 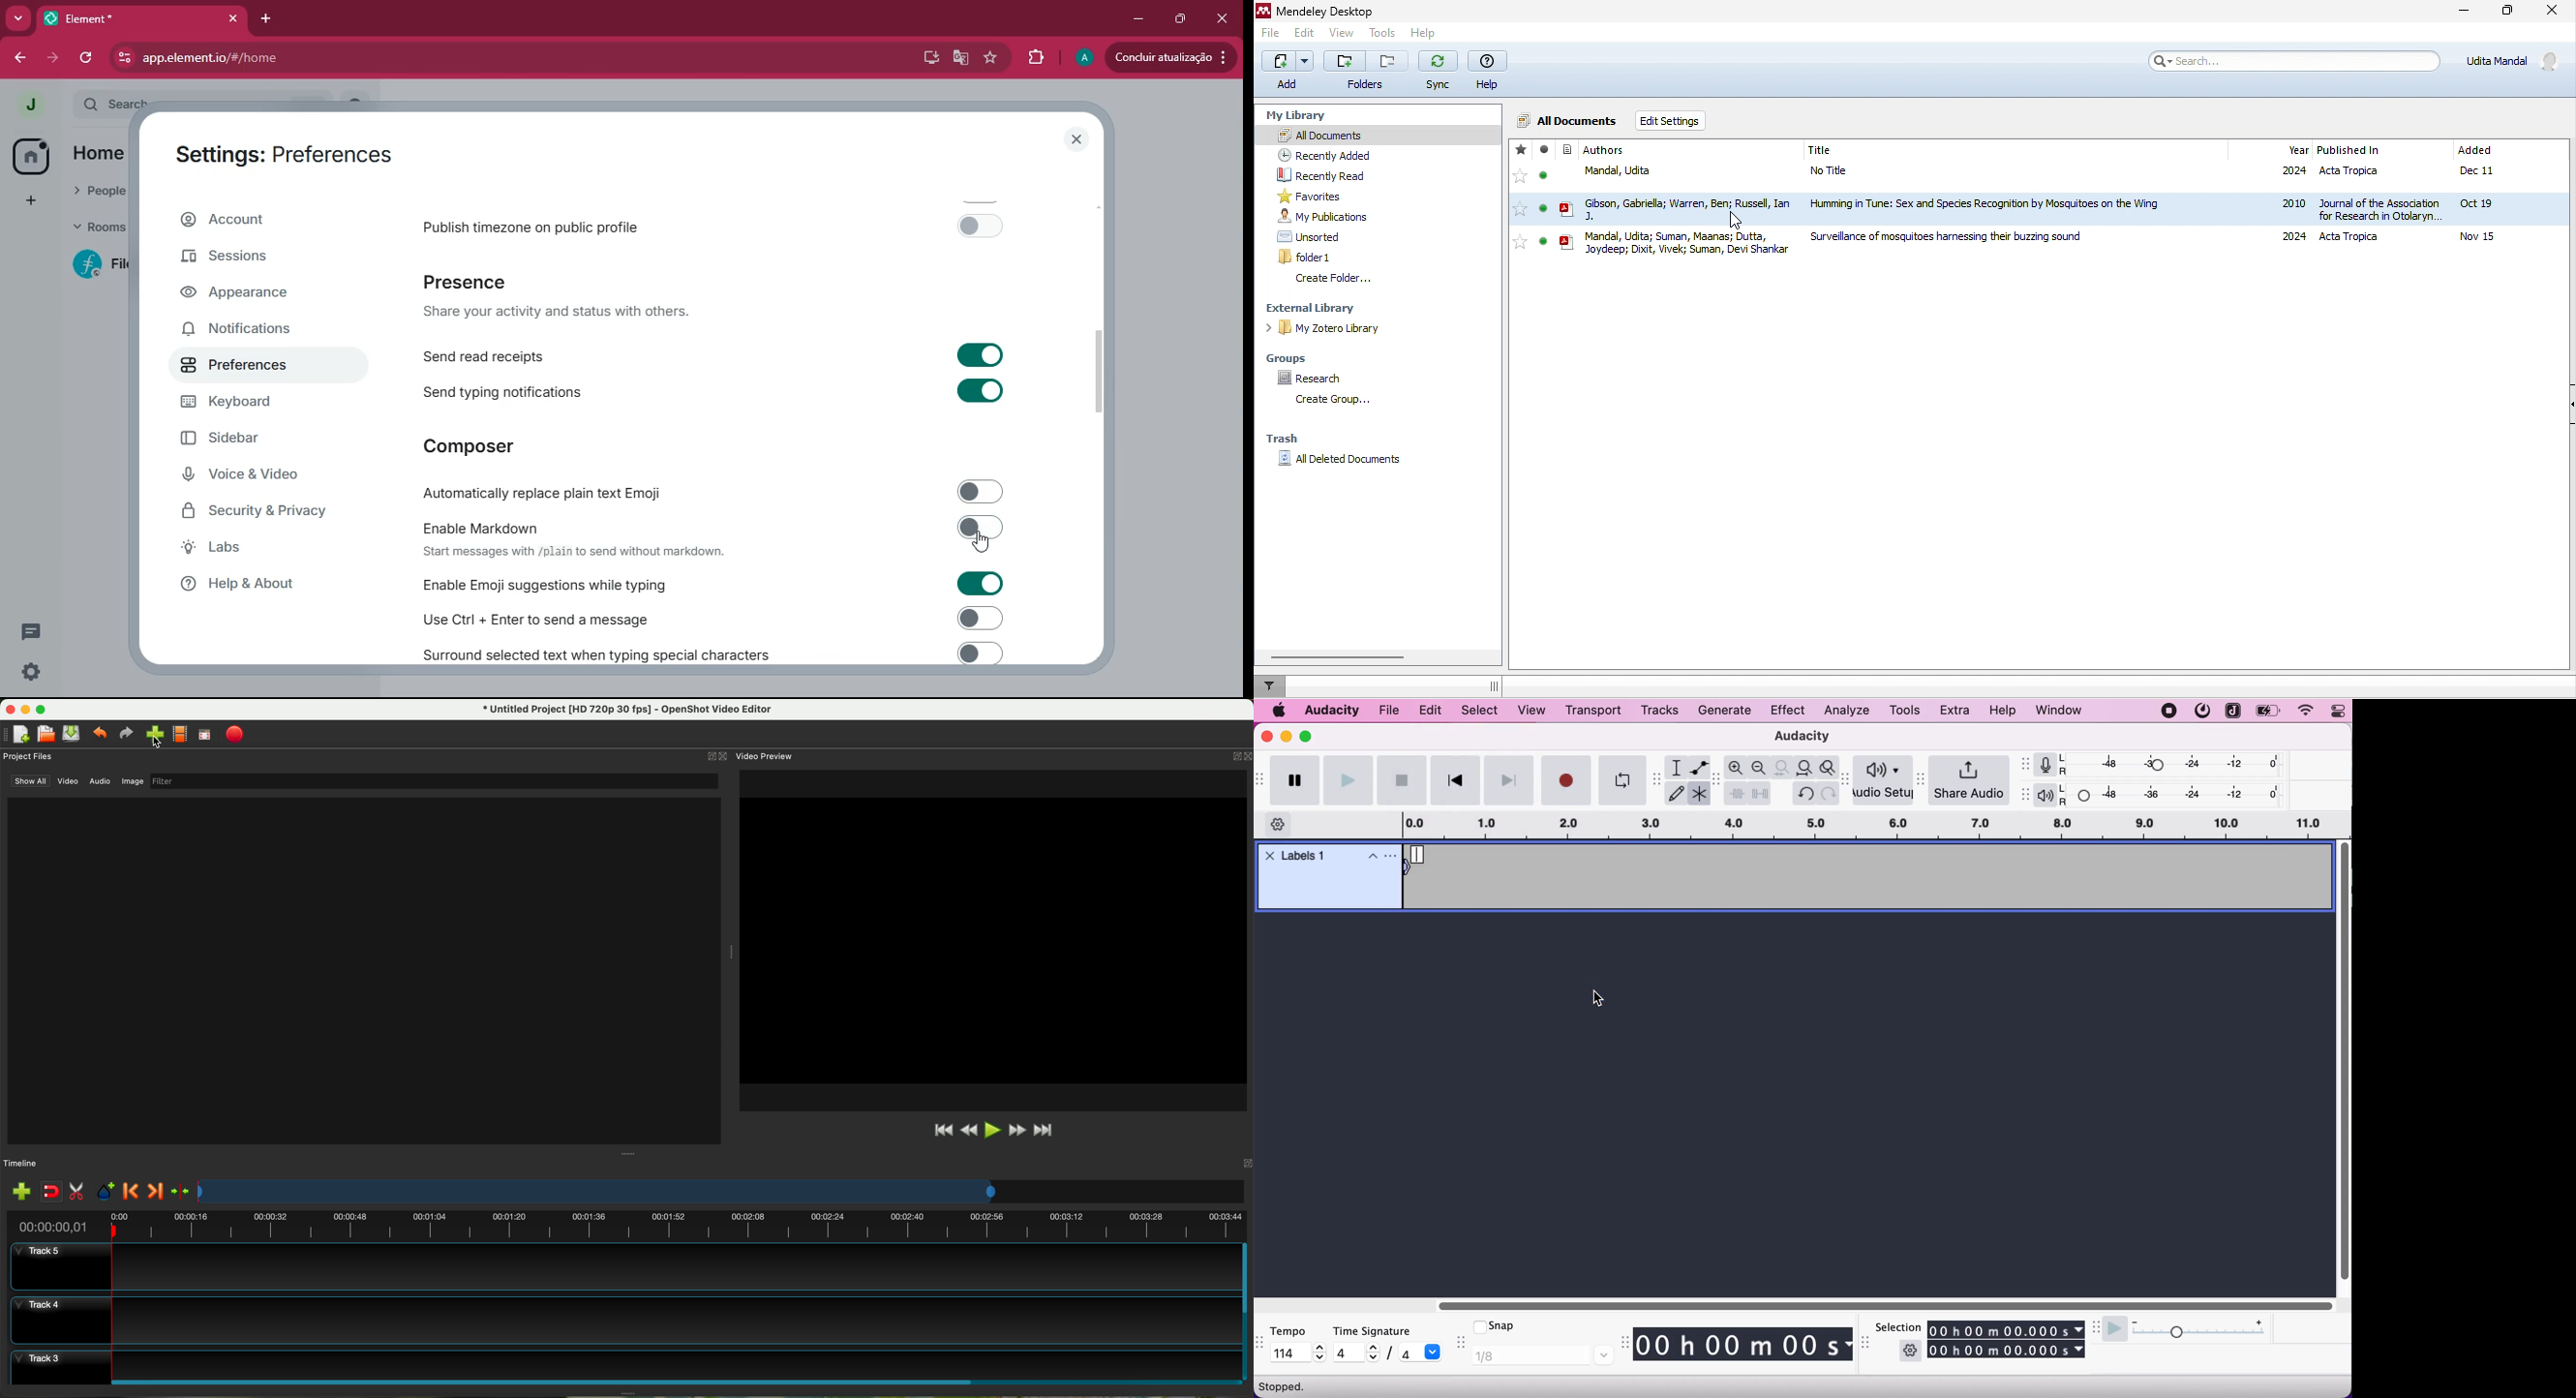 What do you see at coordinates (2174, 795) in the screenshot?
I see `playback level` at bounding box center [2174, 795].